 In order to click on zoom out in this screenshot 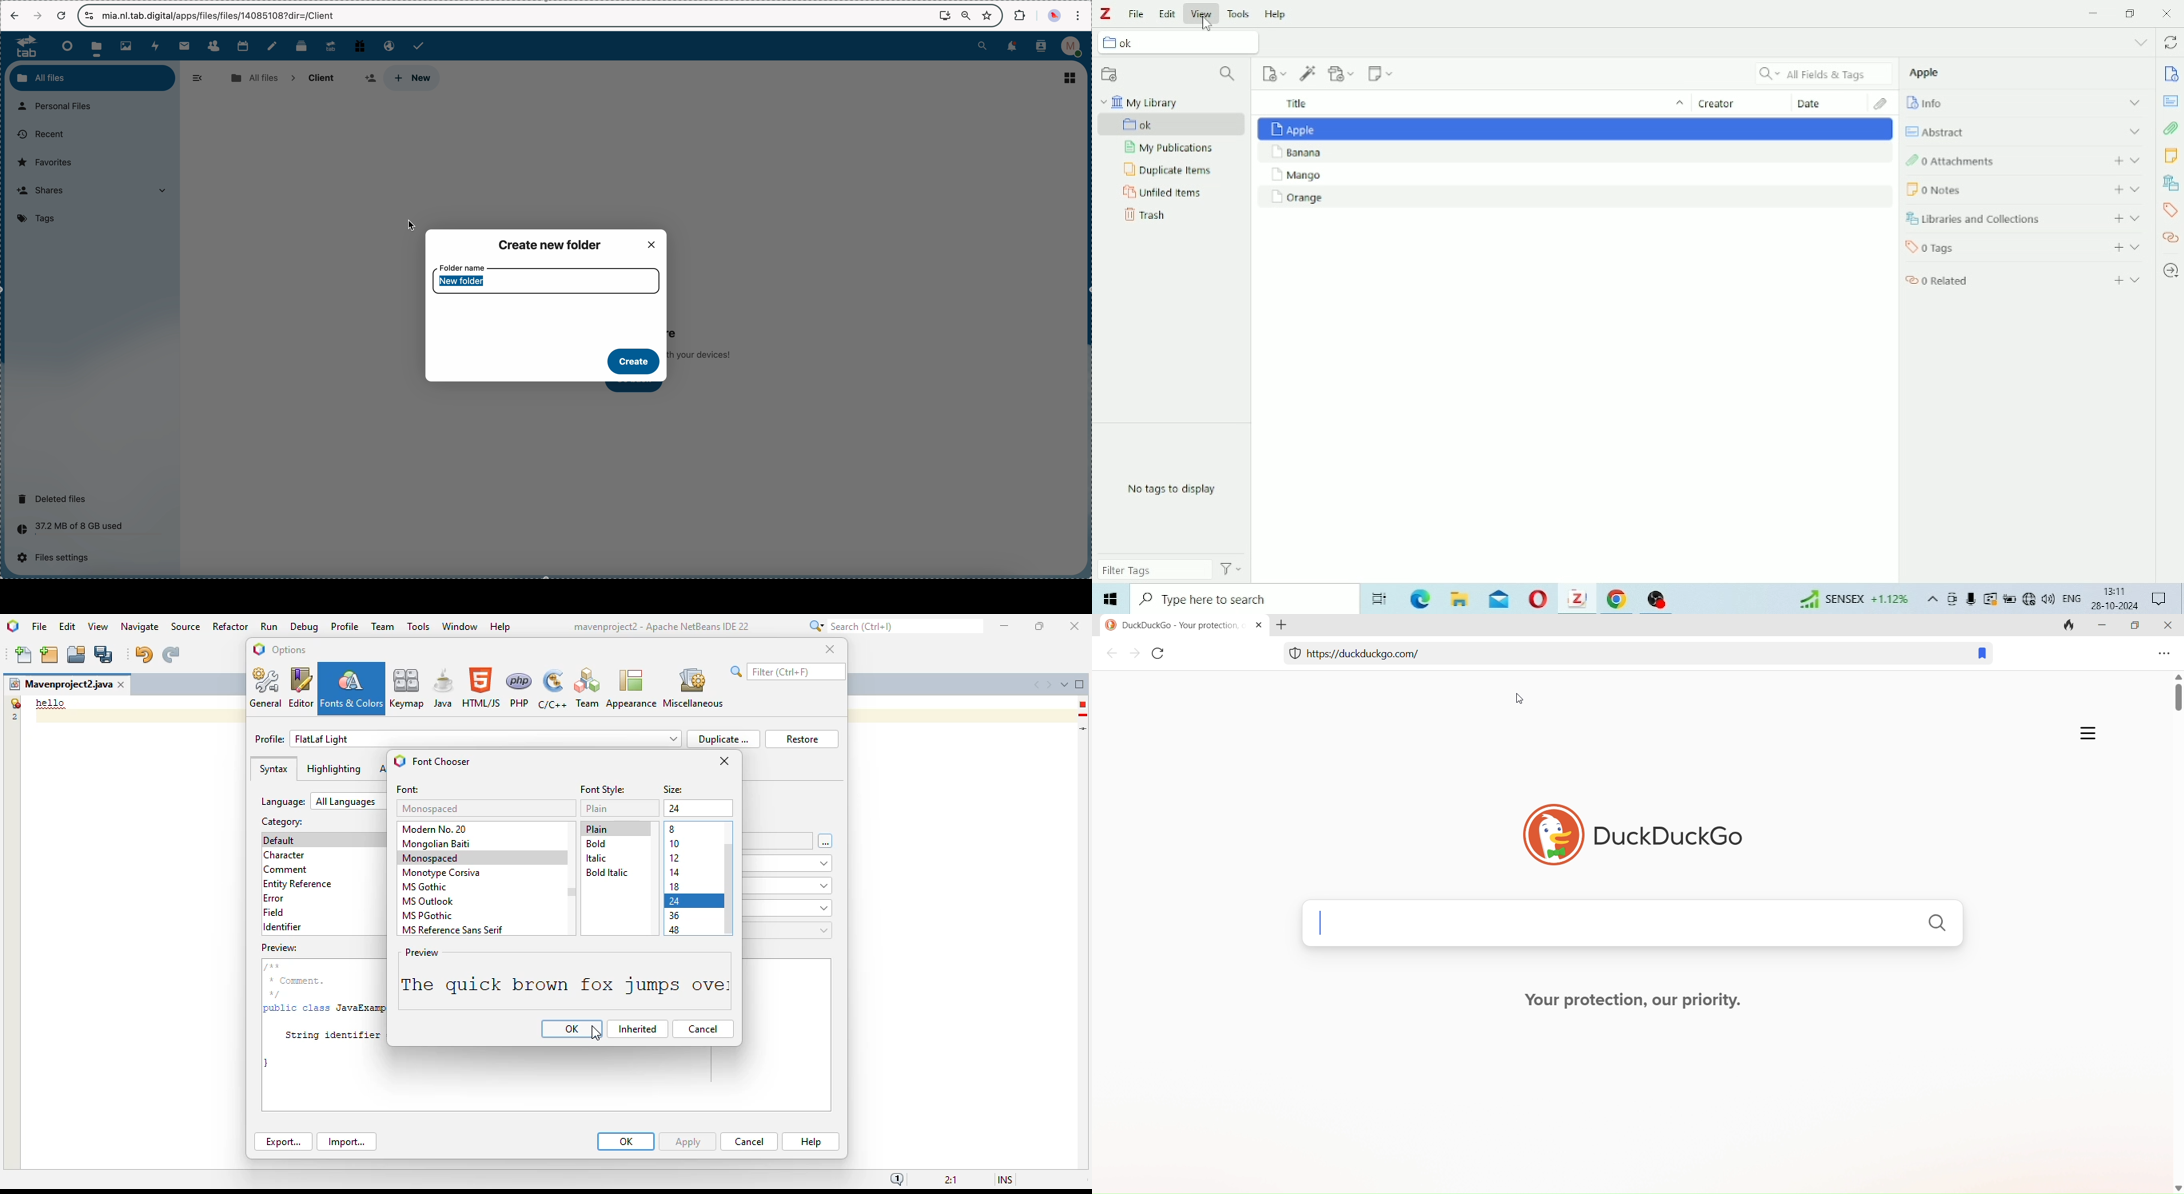, I will do `click(966, 16)`.